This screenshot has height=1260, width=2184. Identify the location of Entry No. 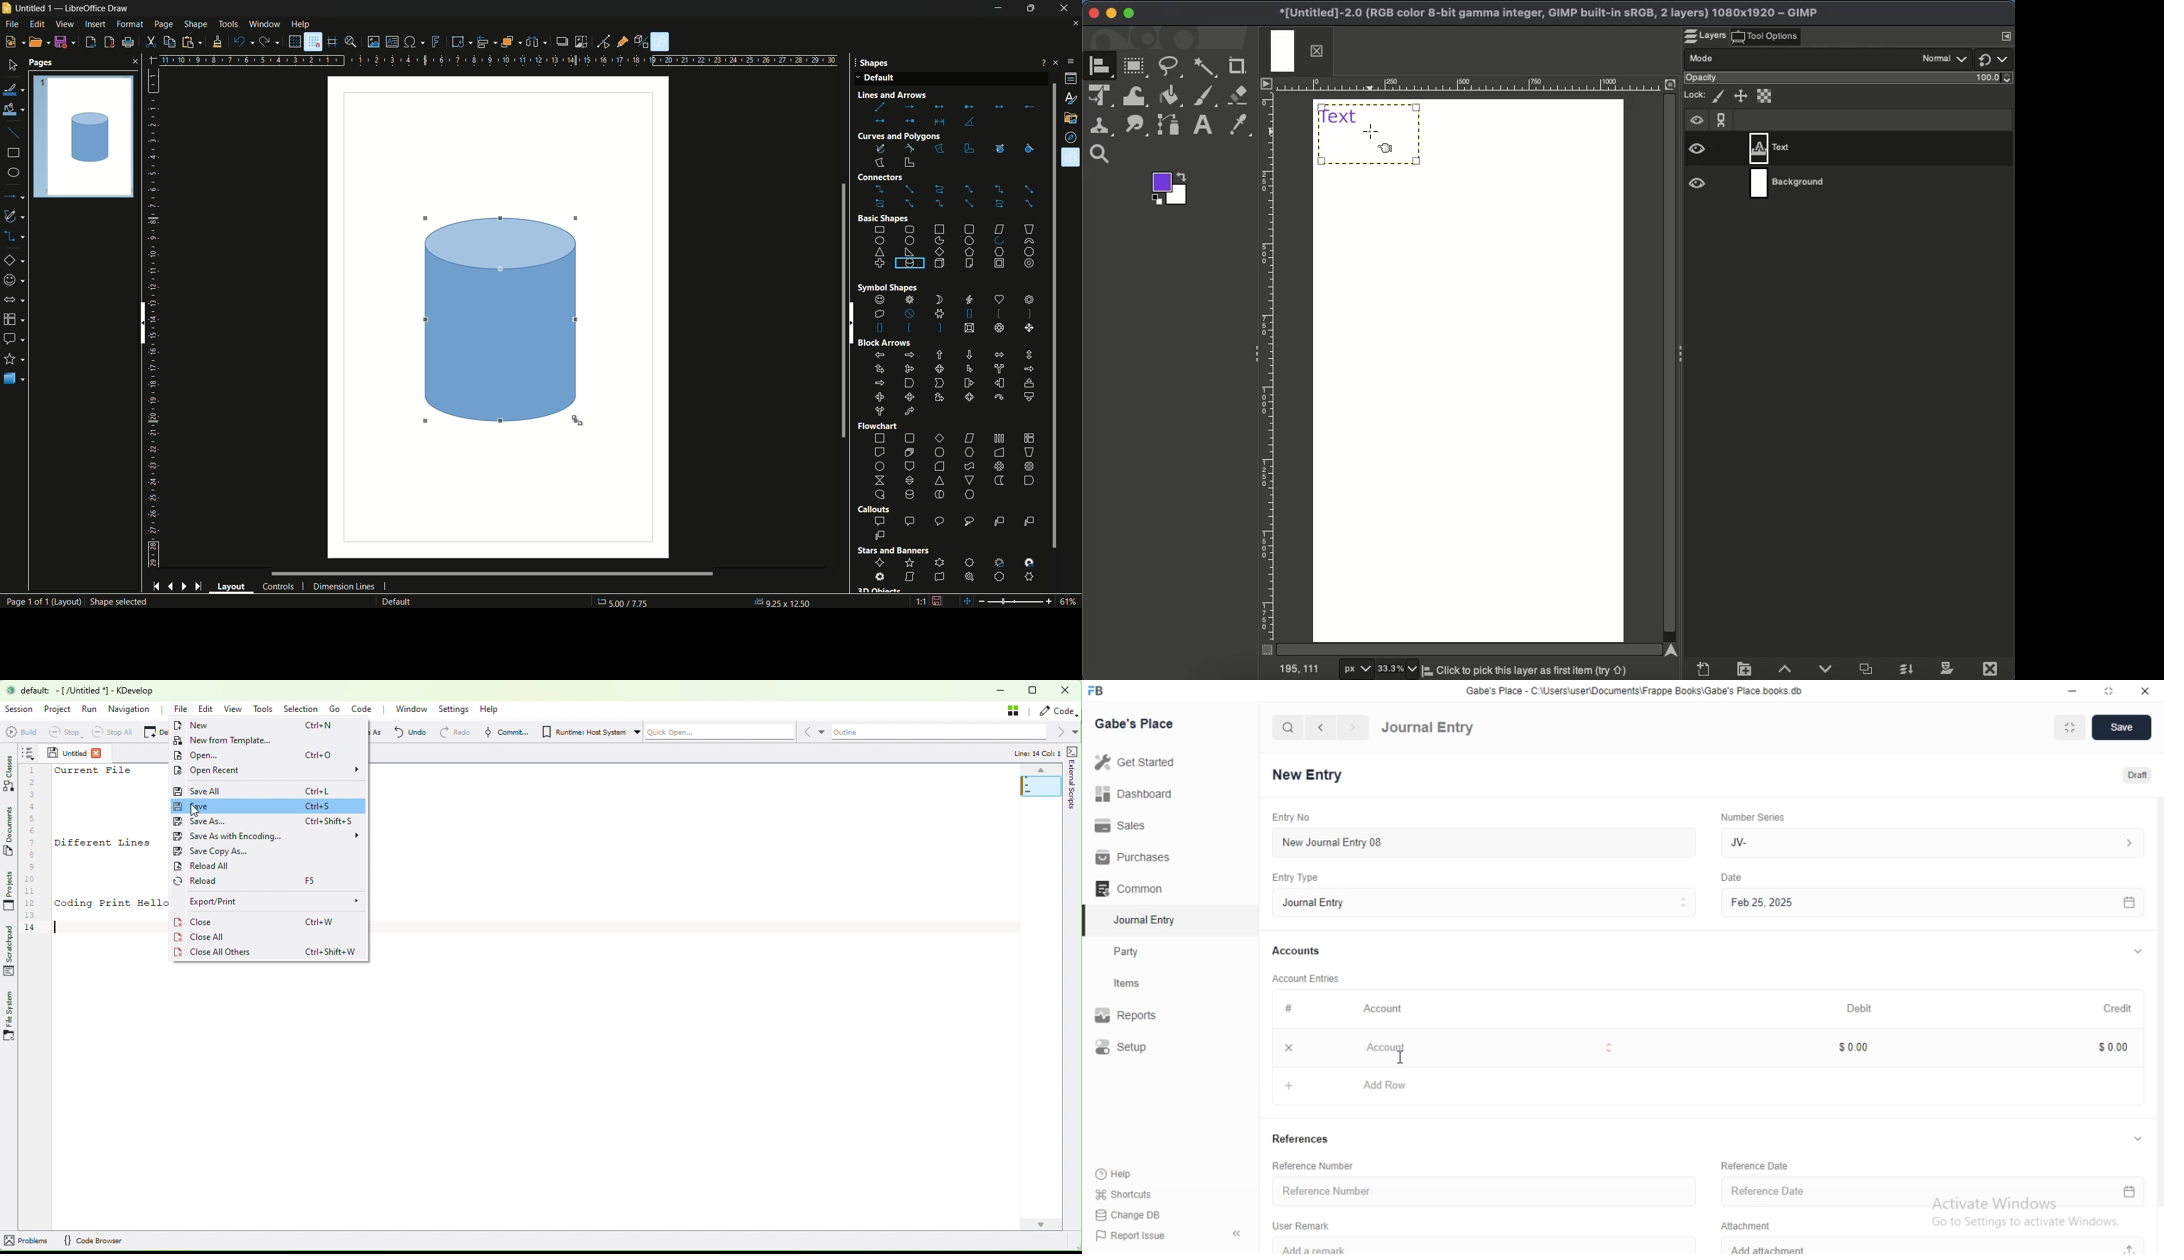
(1289, 816).